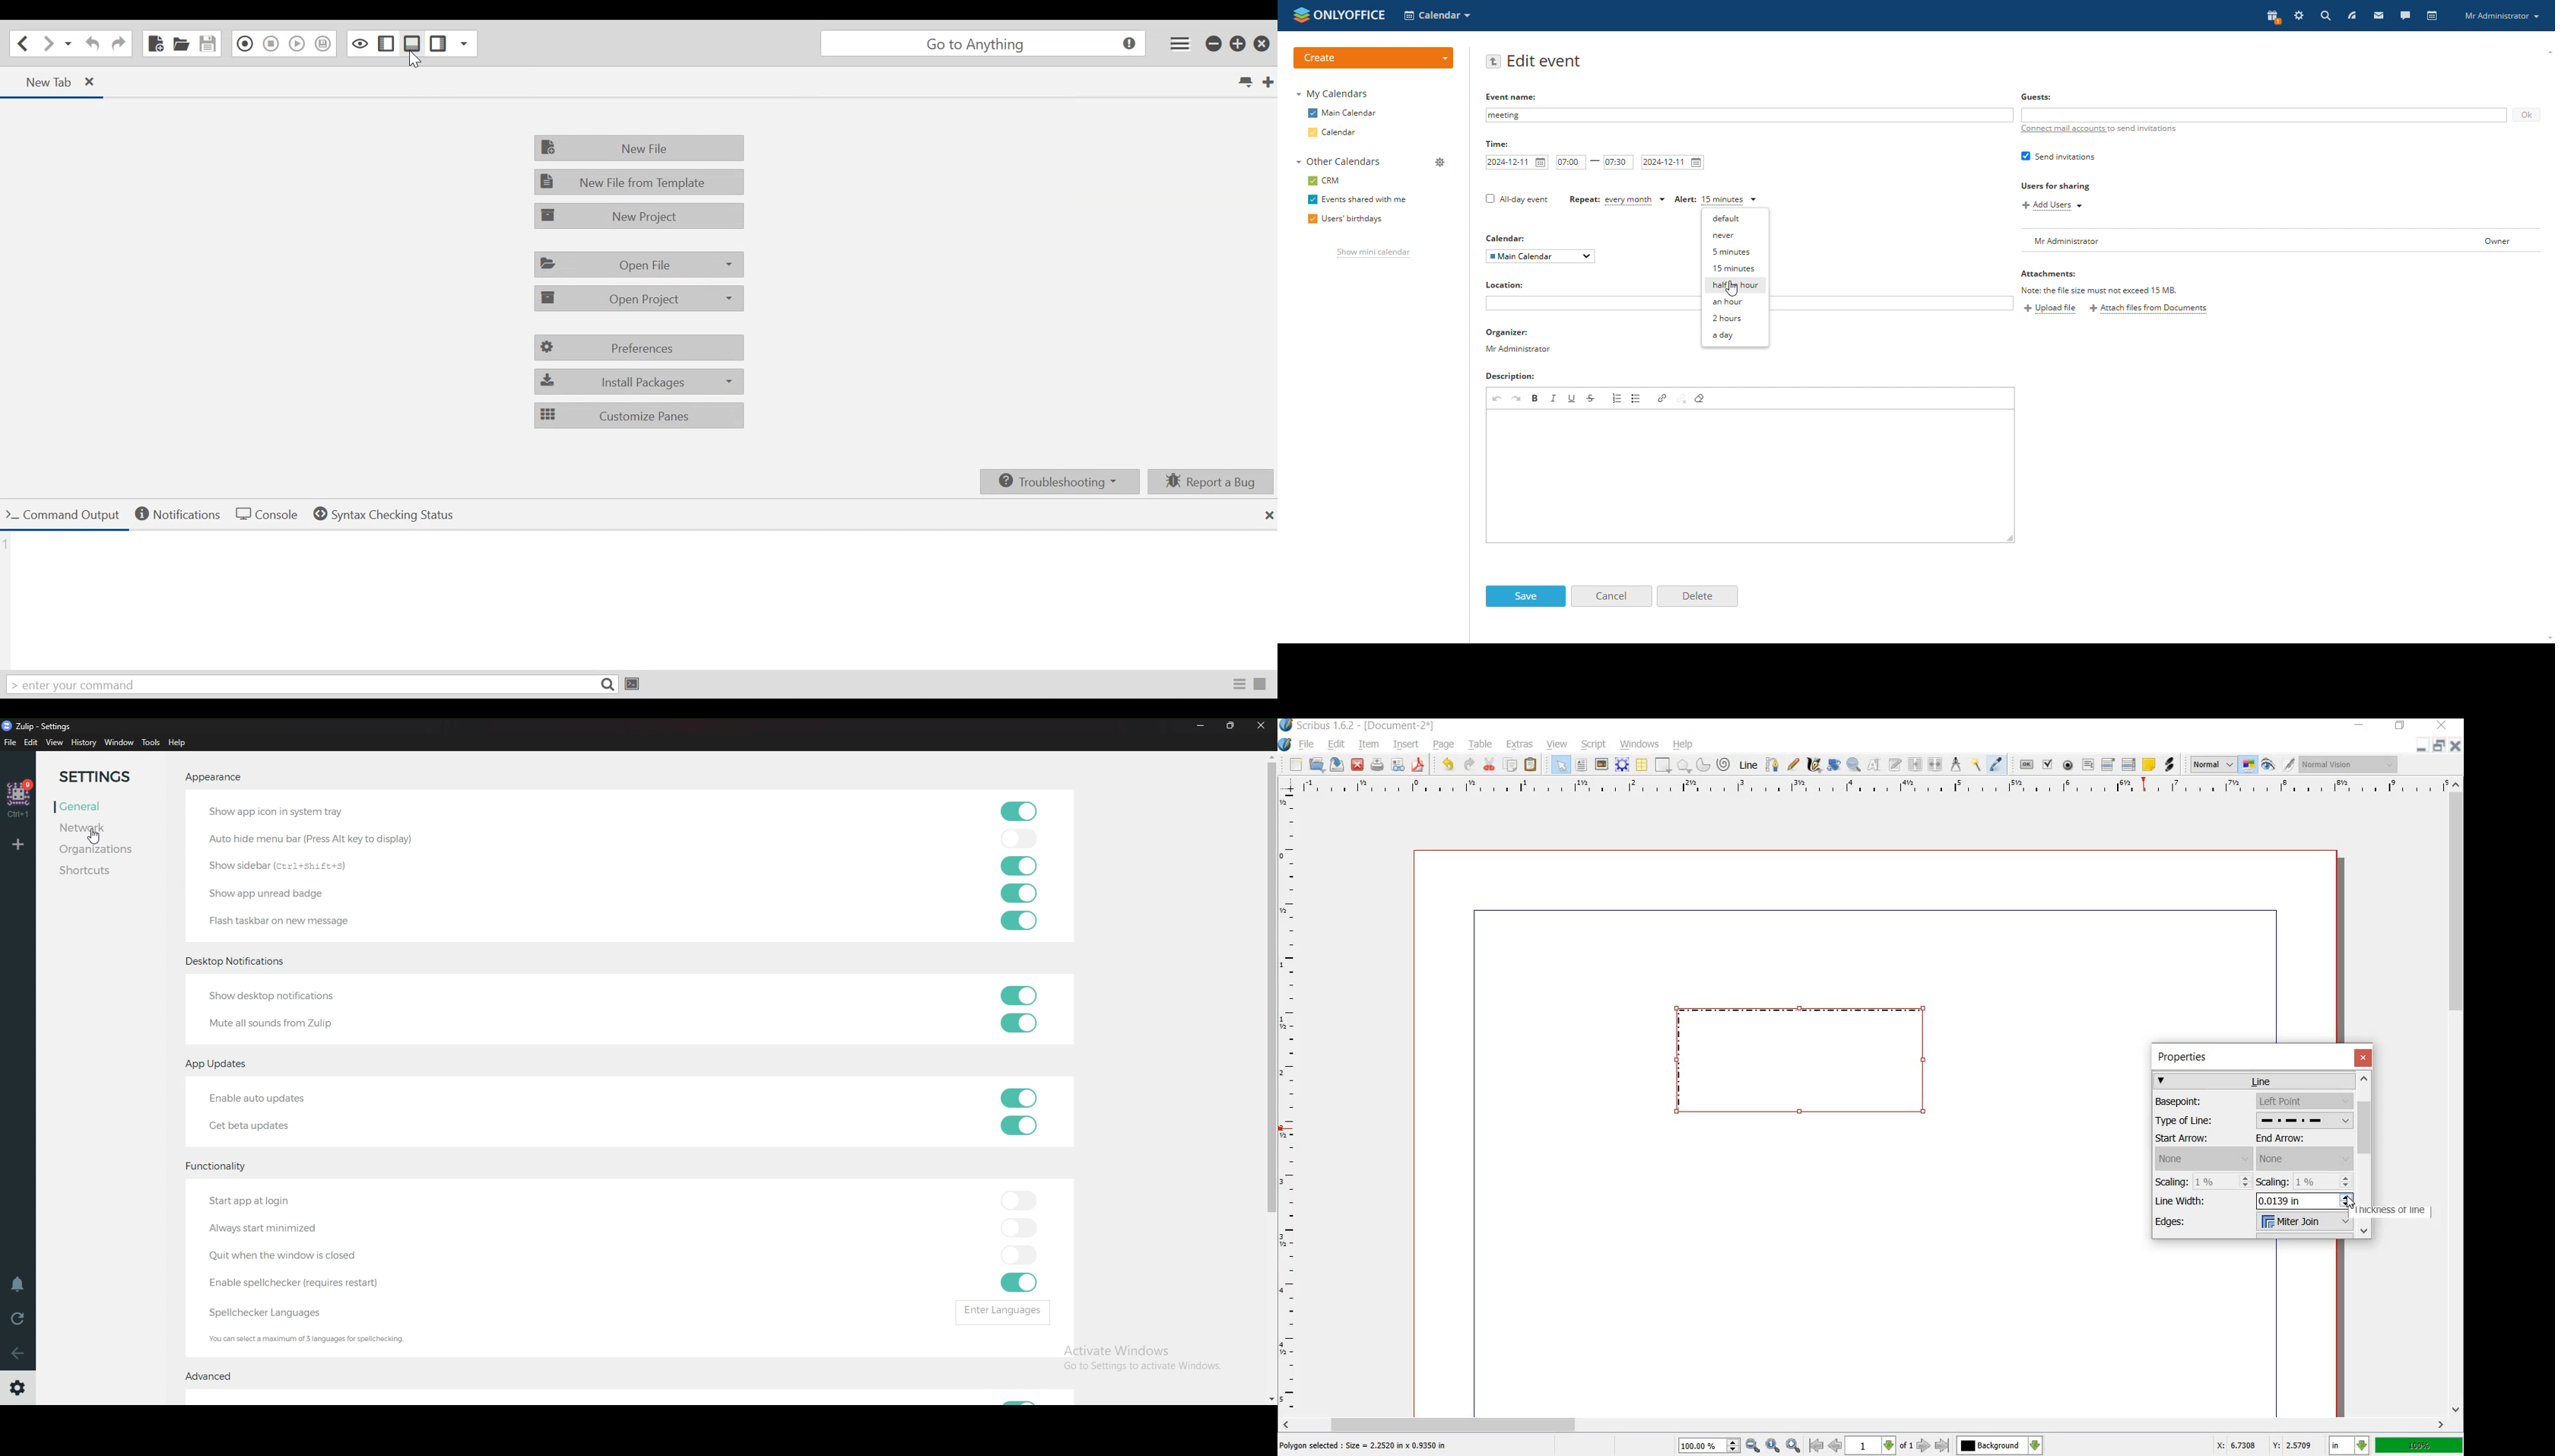 Image resolution: width=2576 pixels, height=1456 pixels. What do you see at coordinates (111, 850) in the screenshot?
I see `Organizations` at bounding box center [111, 850].